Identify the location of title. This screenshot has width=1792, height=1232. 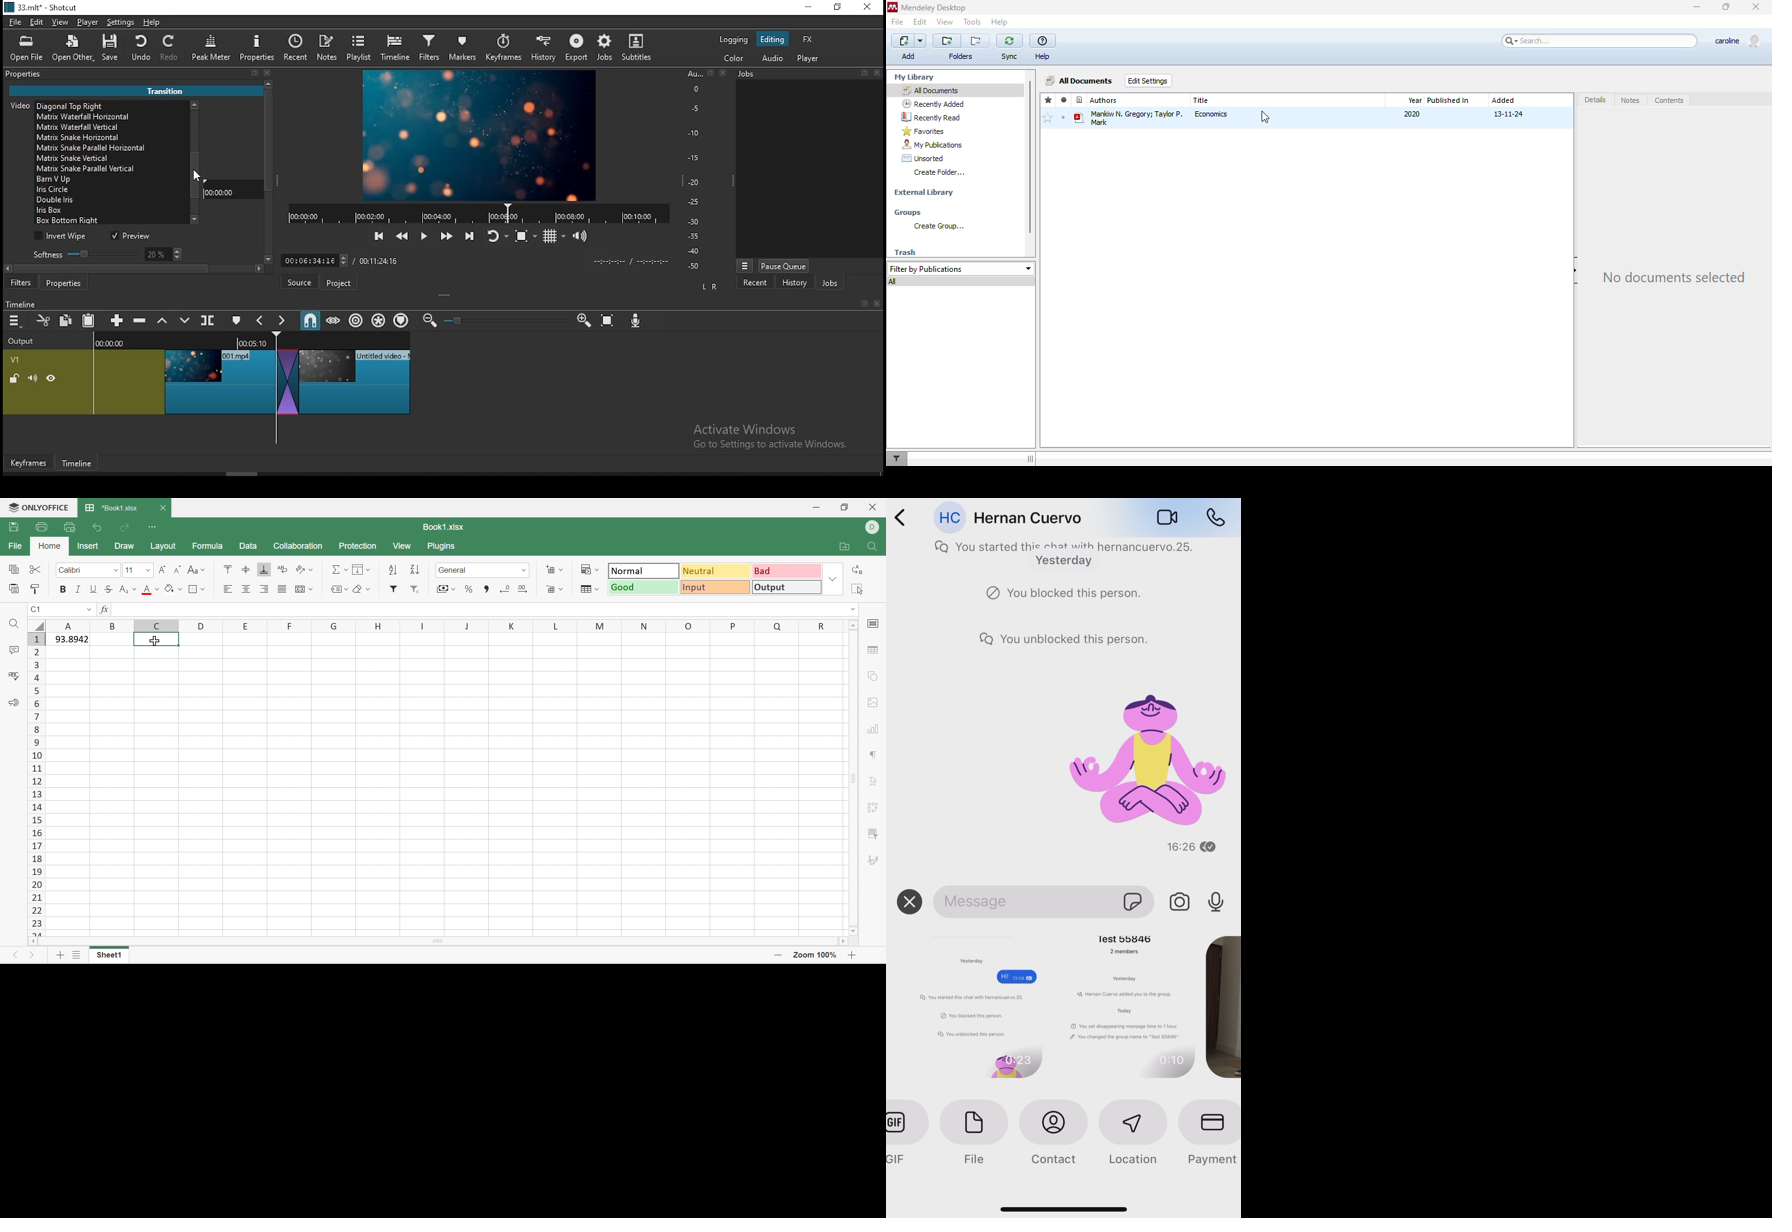
(1201, 101).